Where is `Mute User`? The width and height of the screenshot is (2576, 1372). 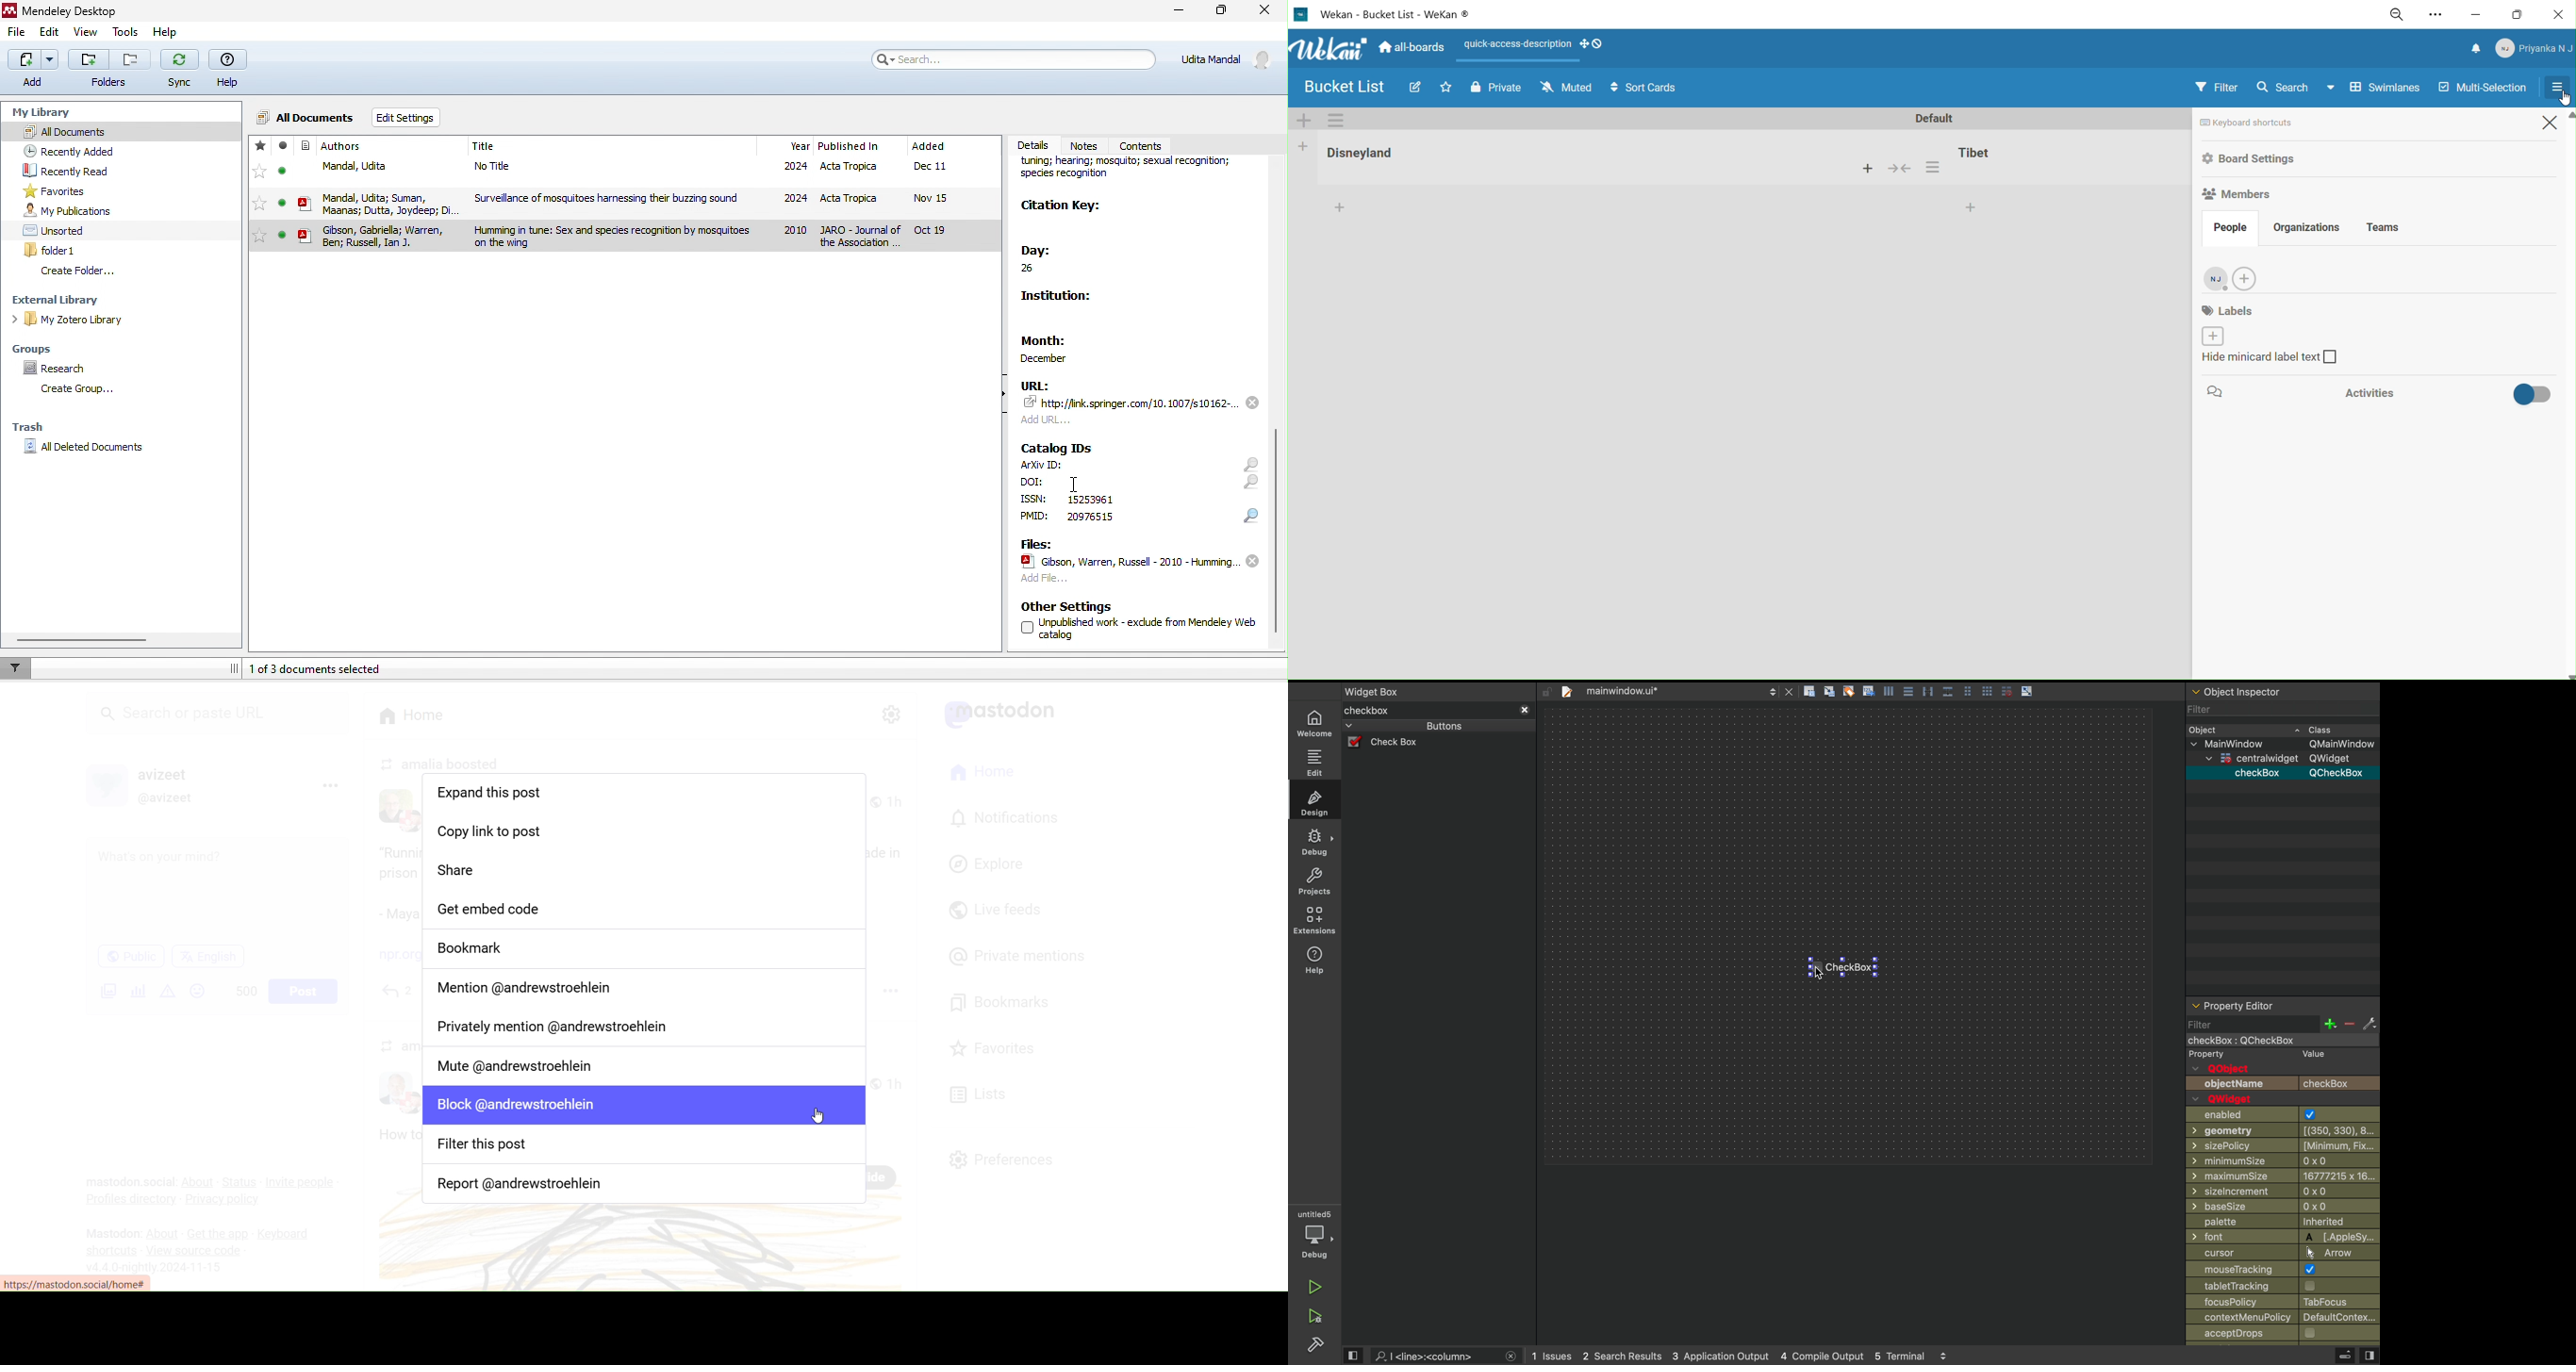 Mute User is located at coordinates (645, 1067).